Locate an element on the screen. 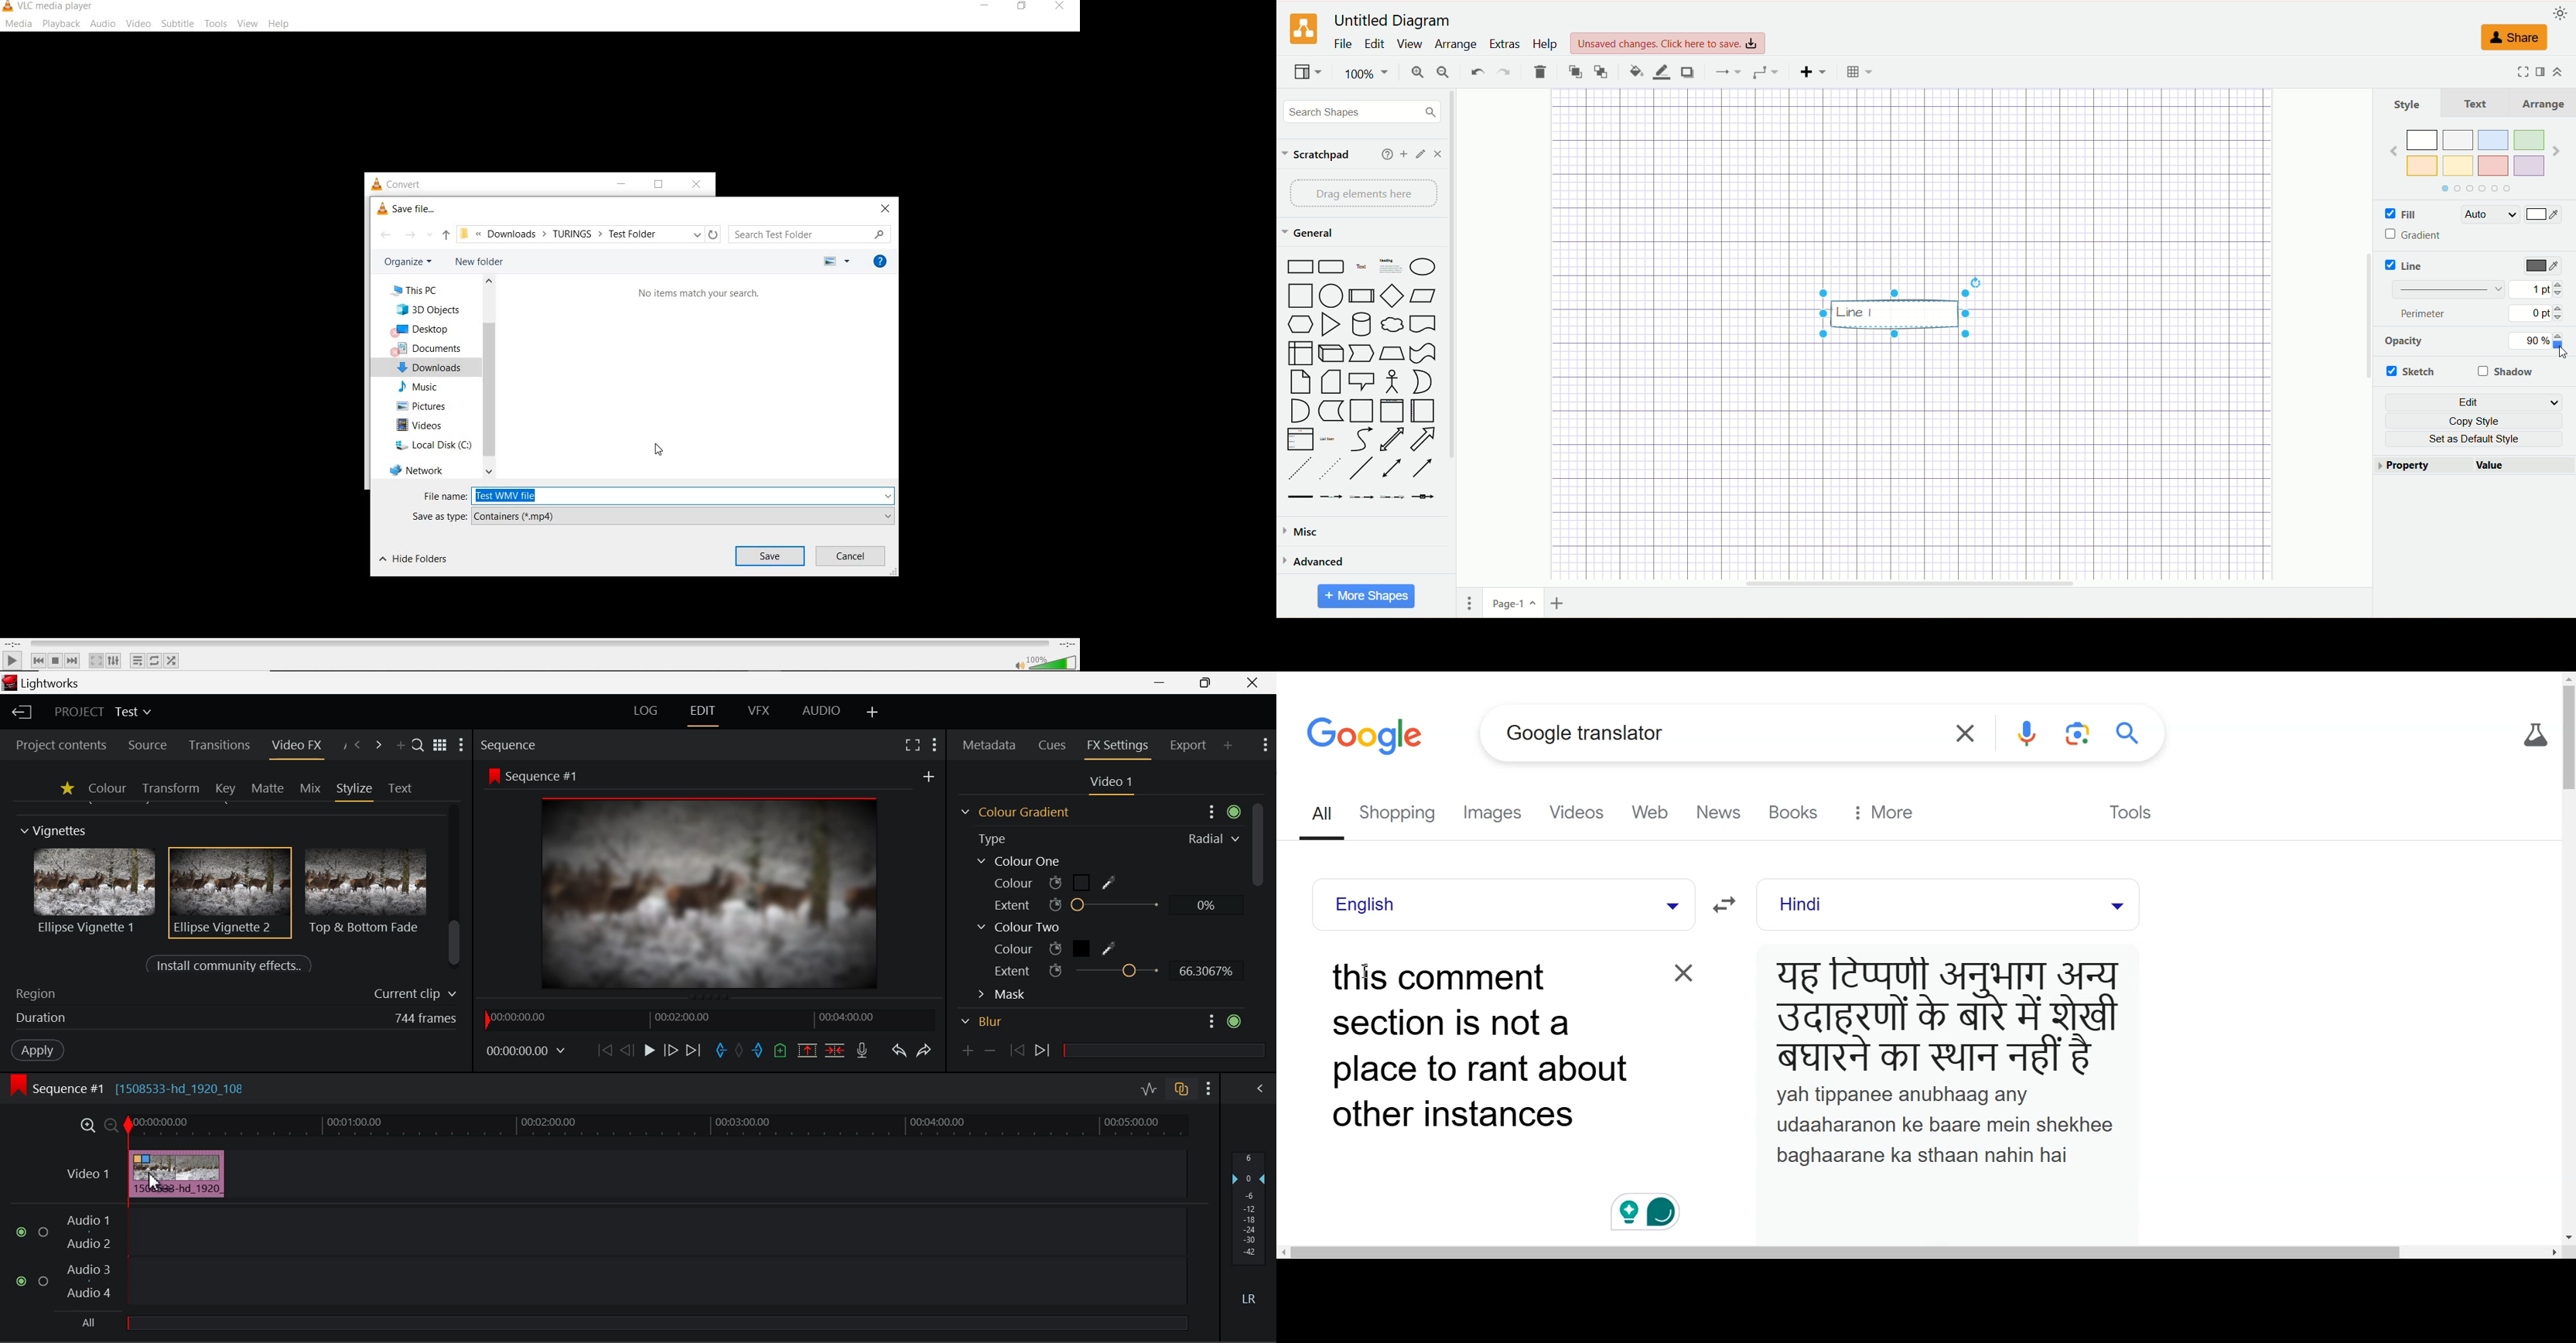 The image size is (2576, 1344). get help is located at coordinates (879, 260).